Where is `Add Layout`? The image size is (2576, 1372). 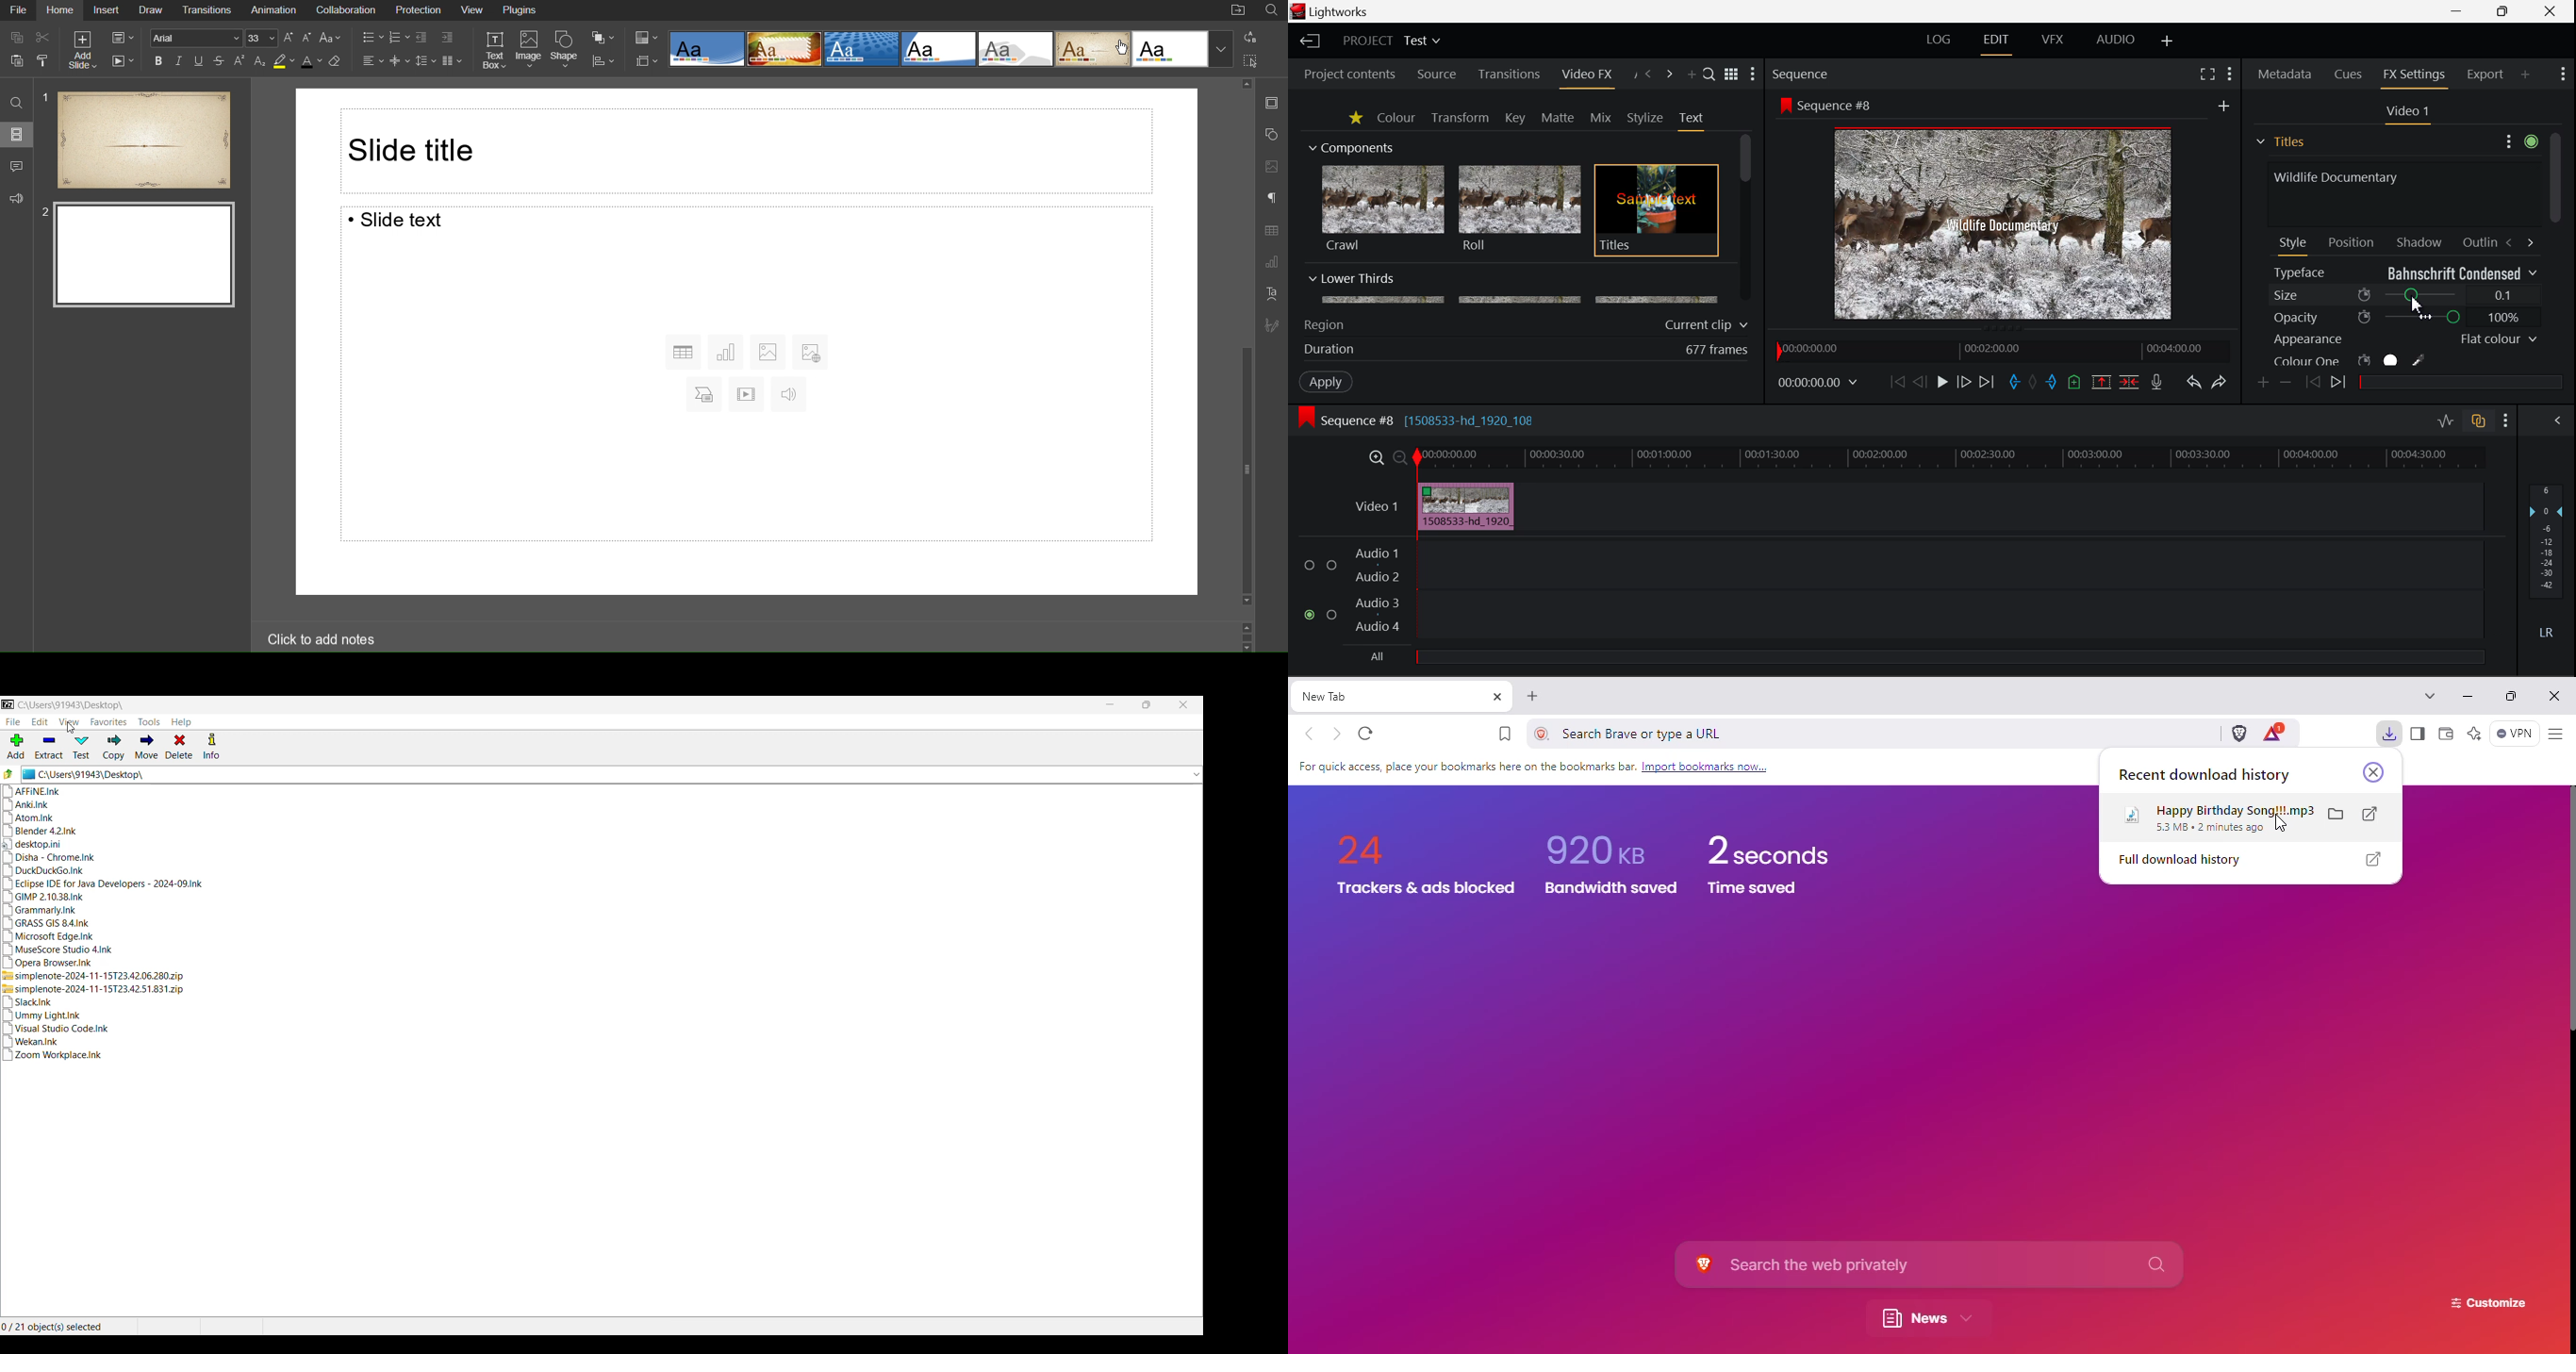 Add Layout is located at coordinates (2169, 42).